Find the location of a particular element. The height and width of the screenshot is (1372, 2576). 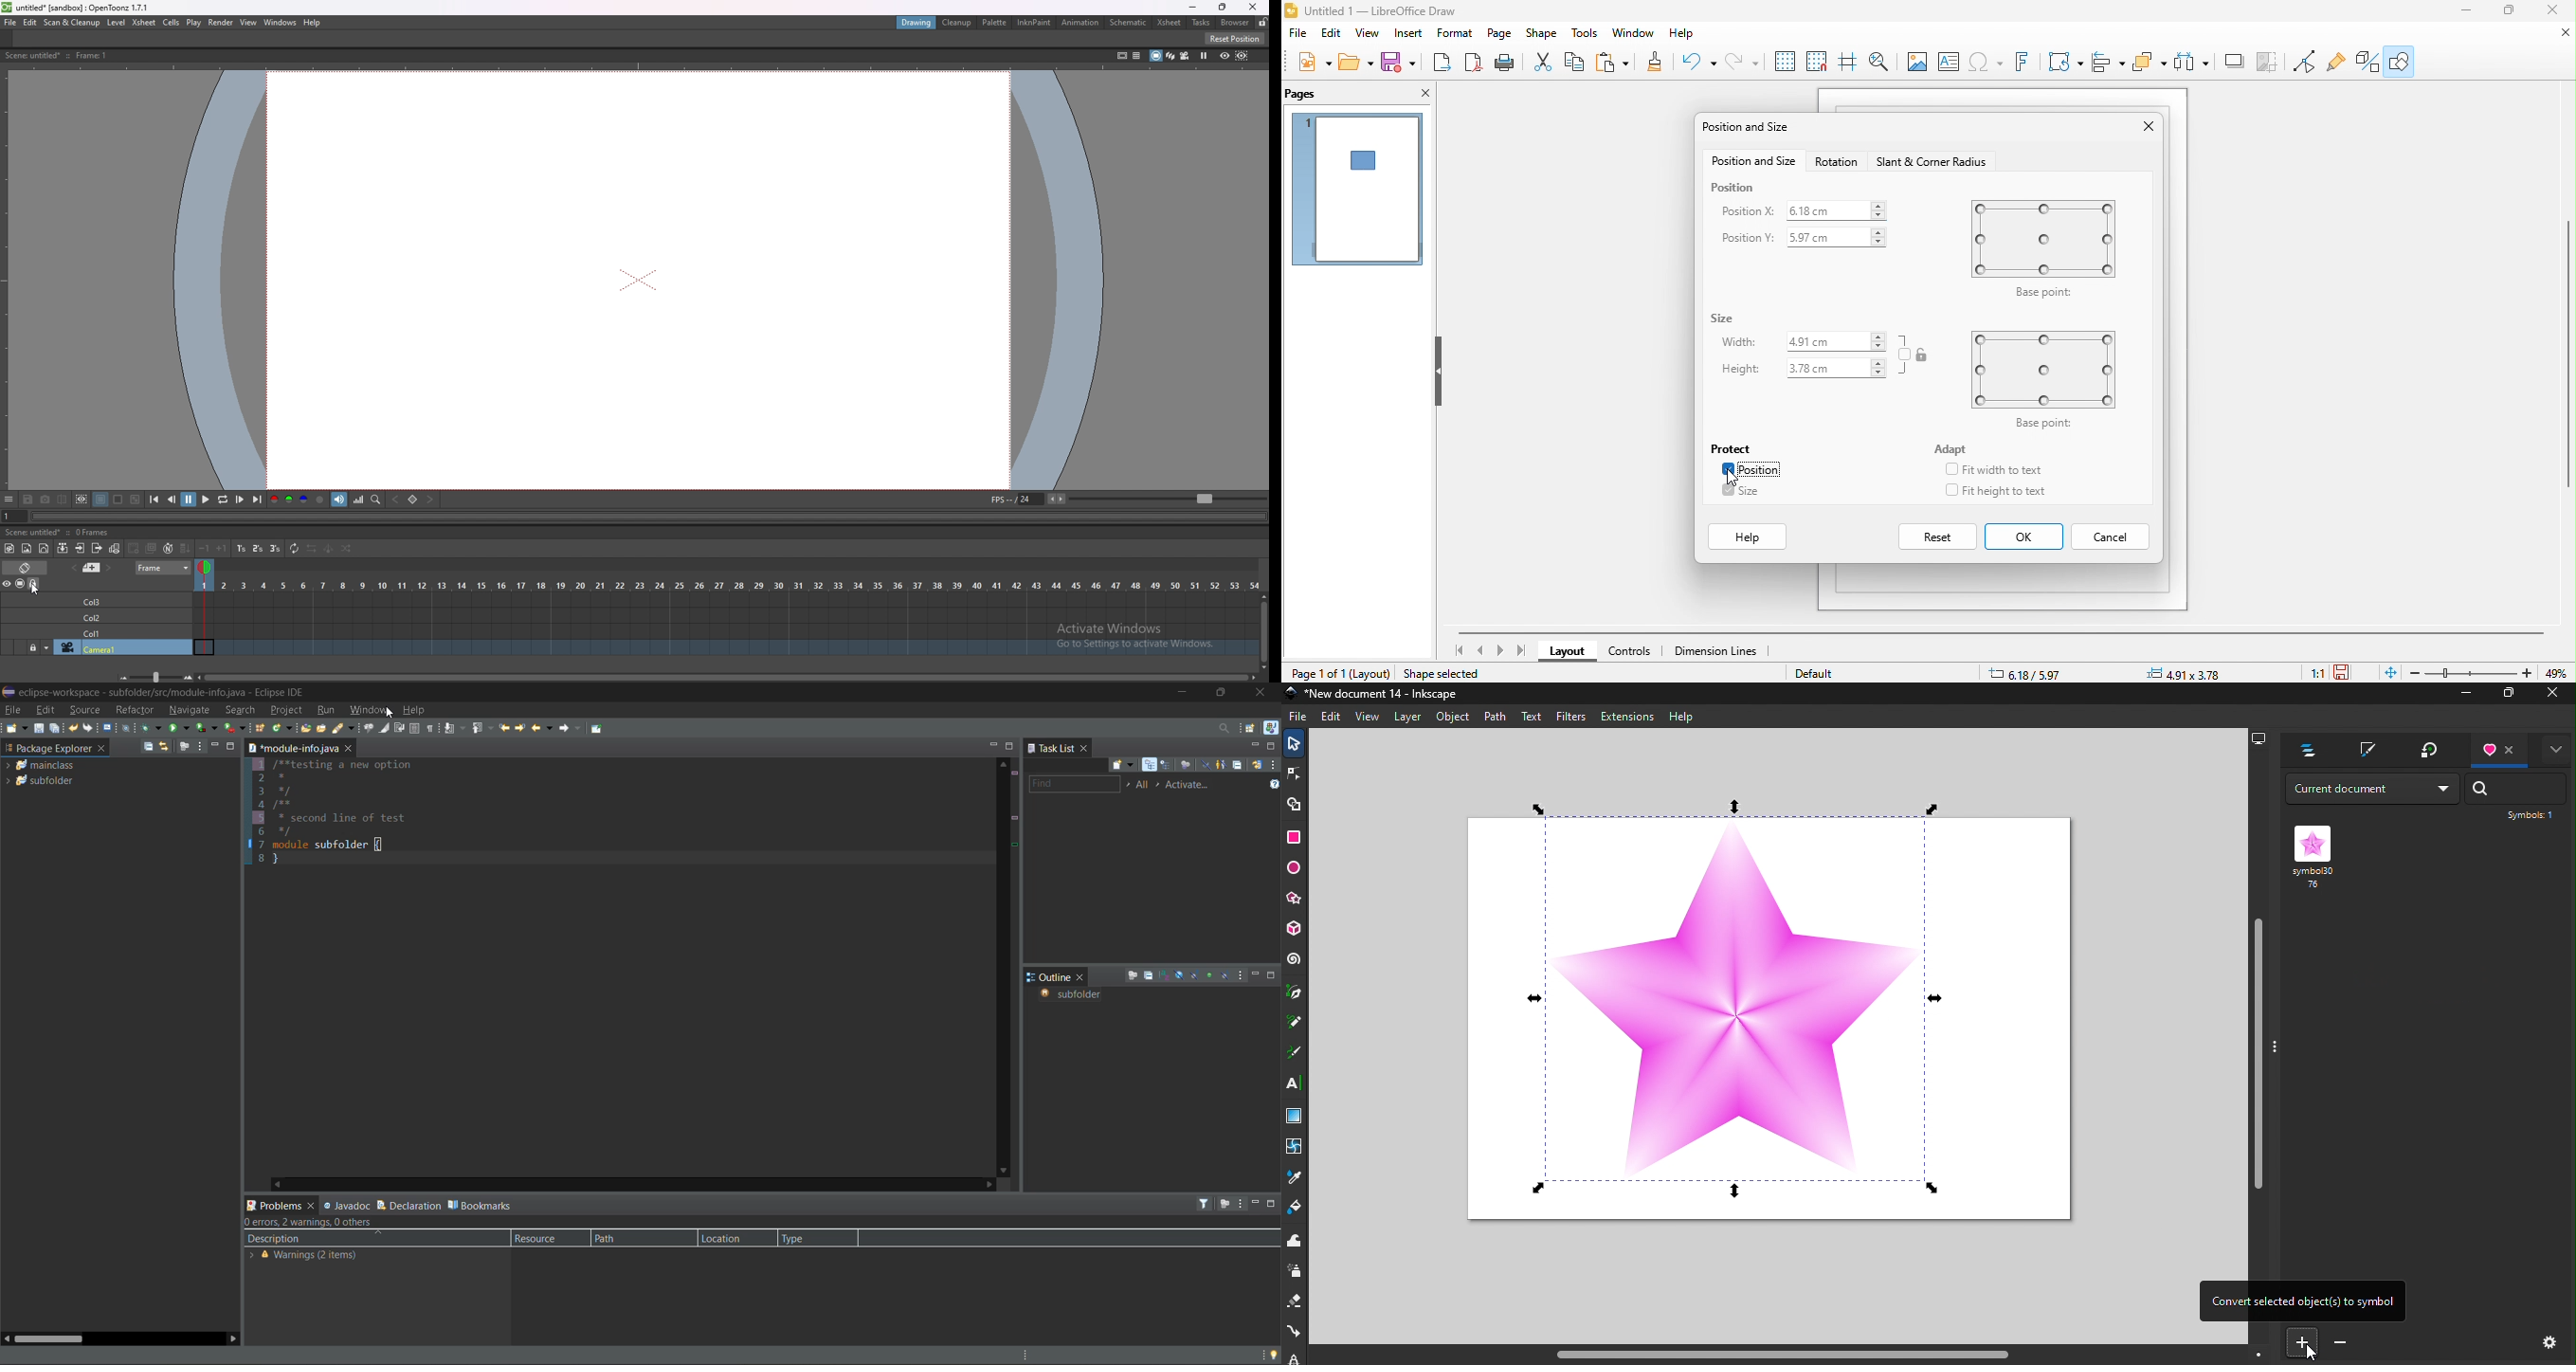

first page is located at coordinates (1459, 650).